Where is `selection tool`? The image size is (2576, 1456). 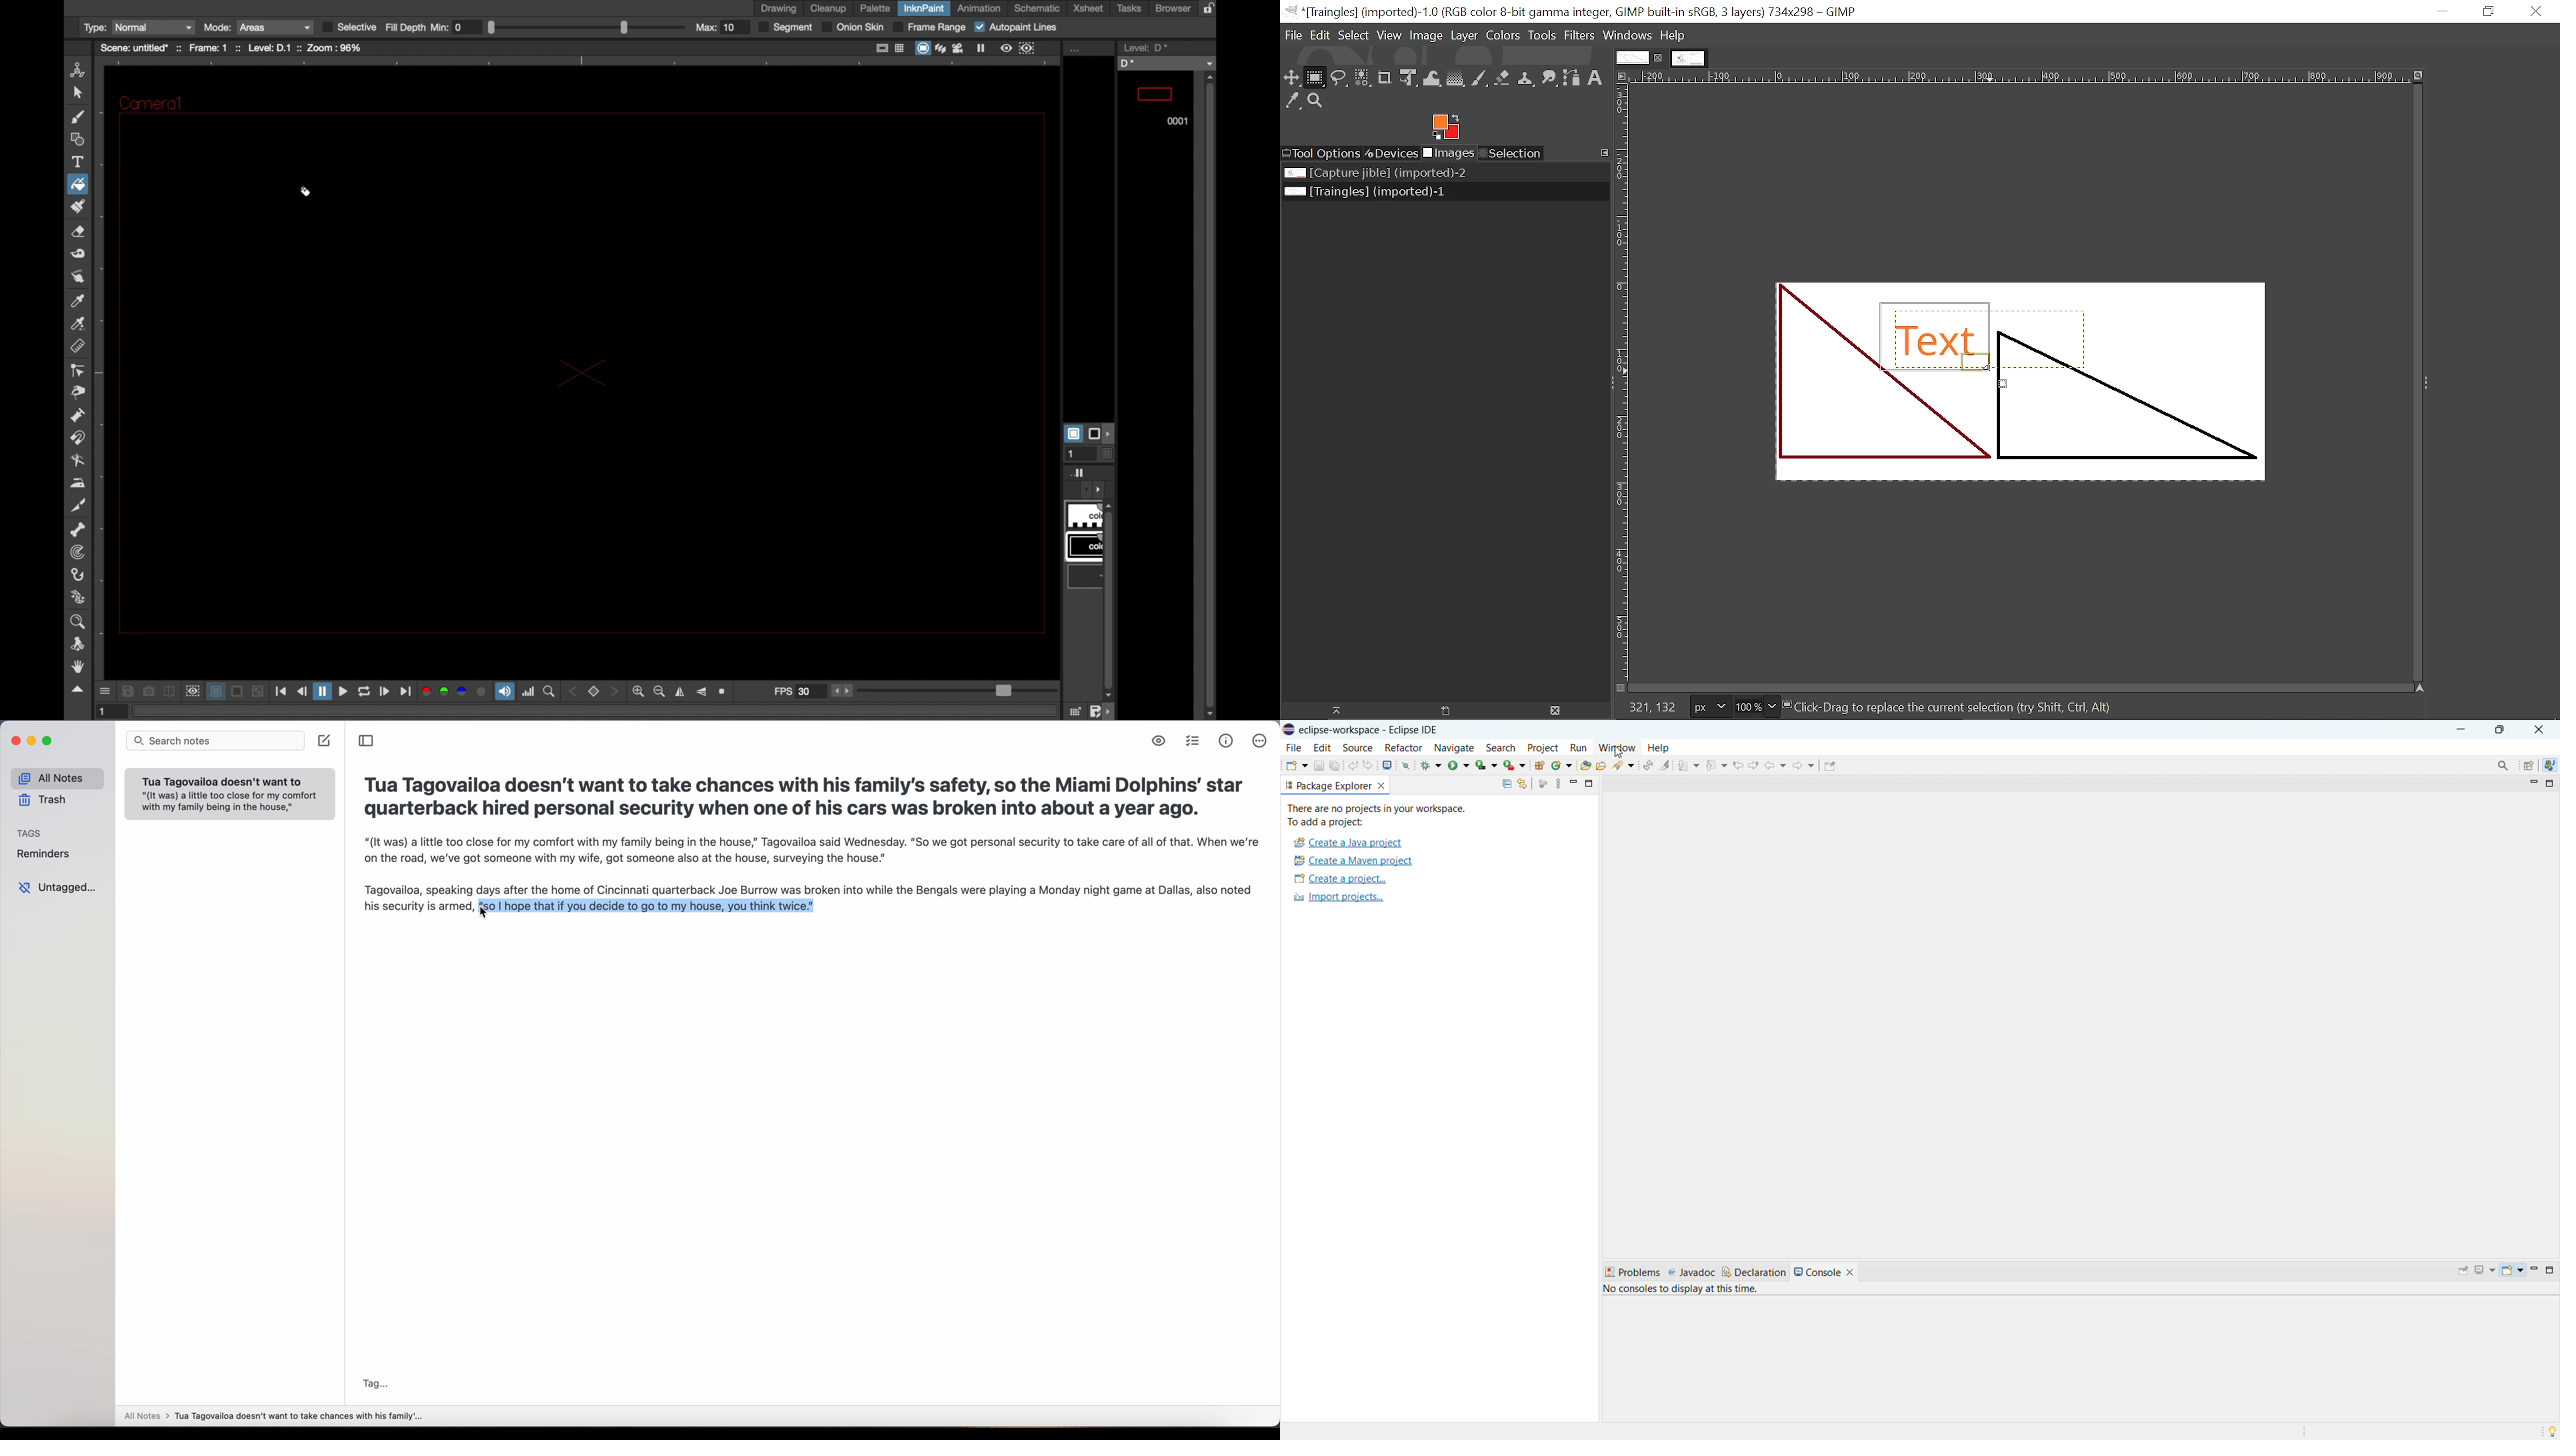 selection tool is located at coordinates (76, 93).